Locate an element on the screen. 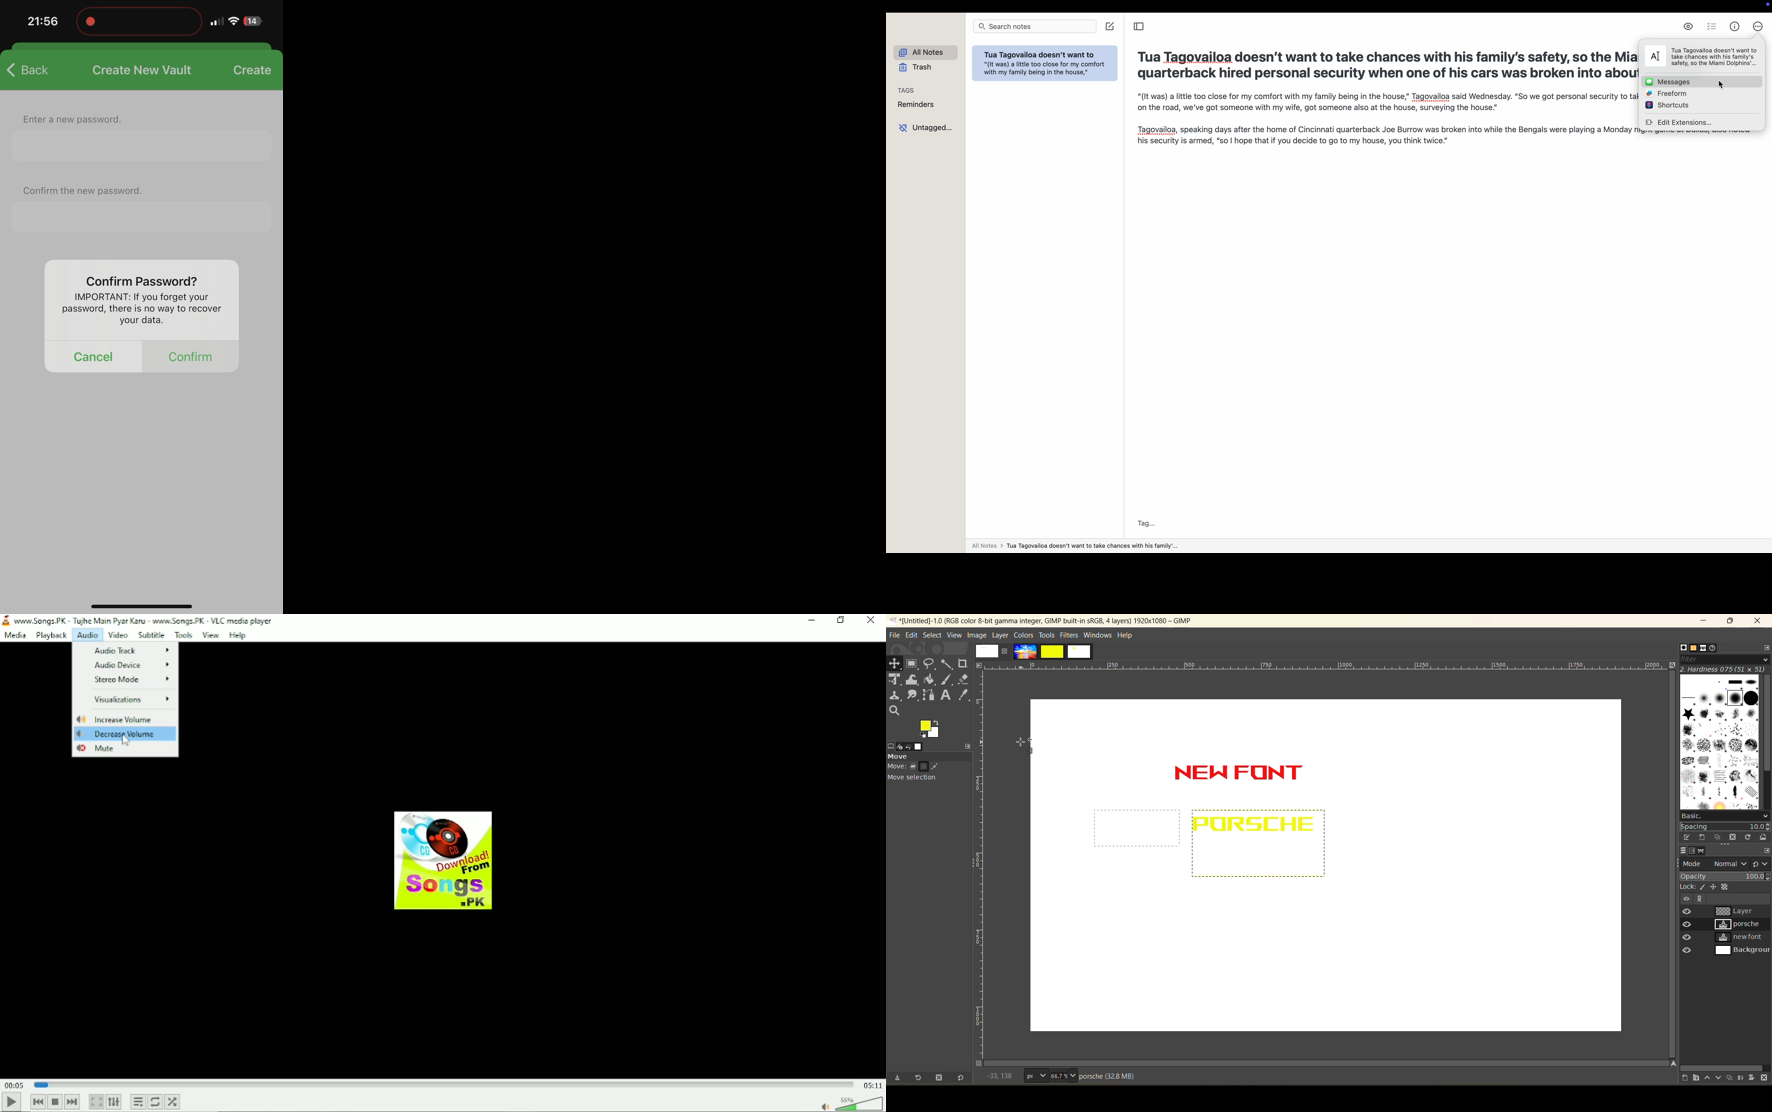 The width and height of the screenshot is (1792, 1120). Random is located at coordinates (173, 1102).